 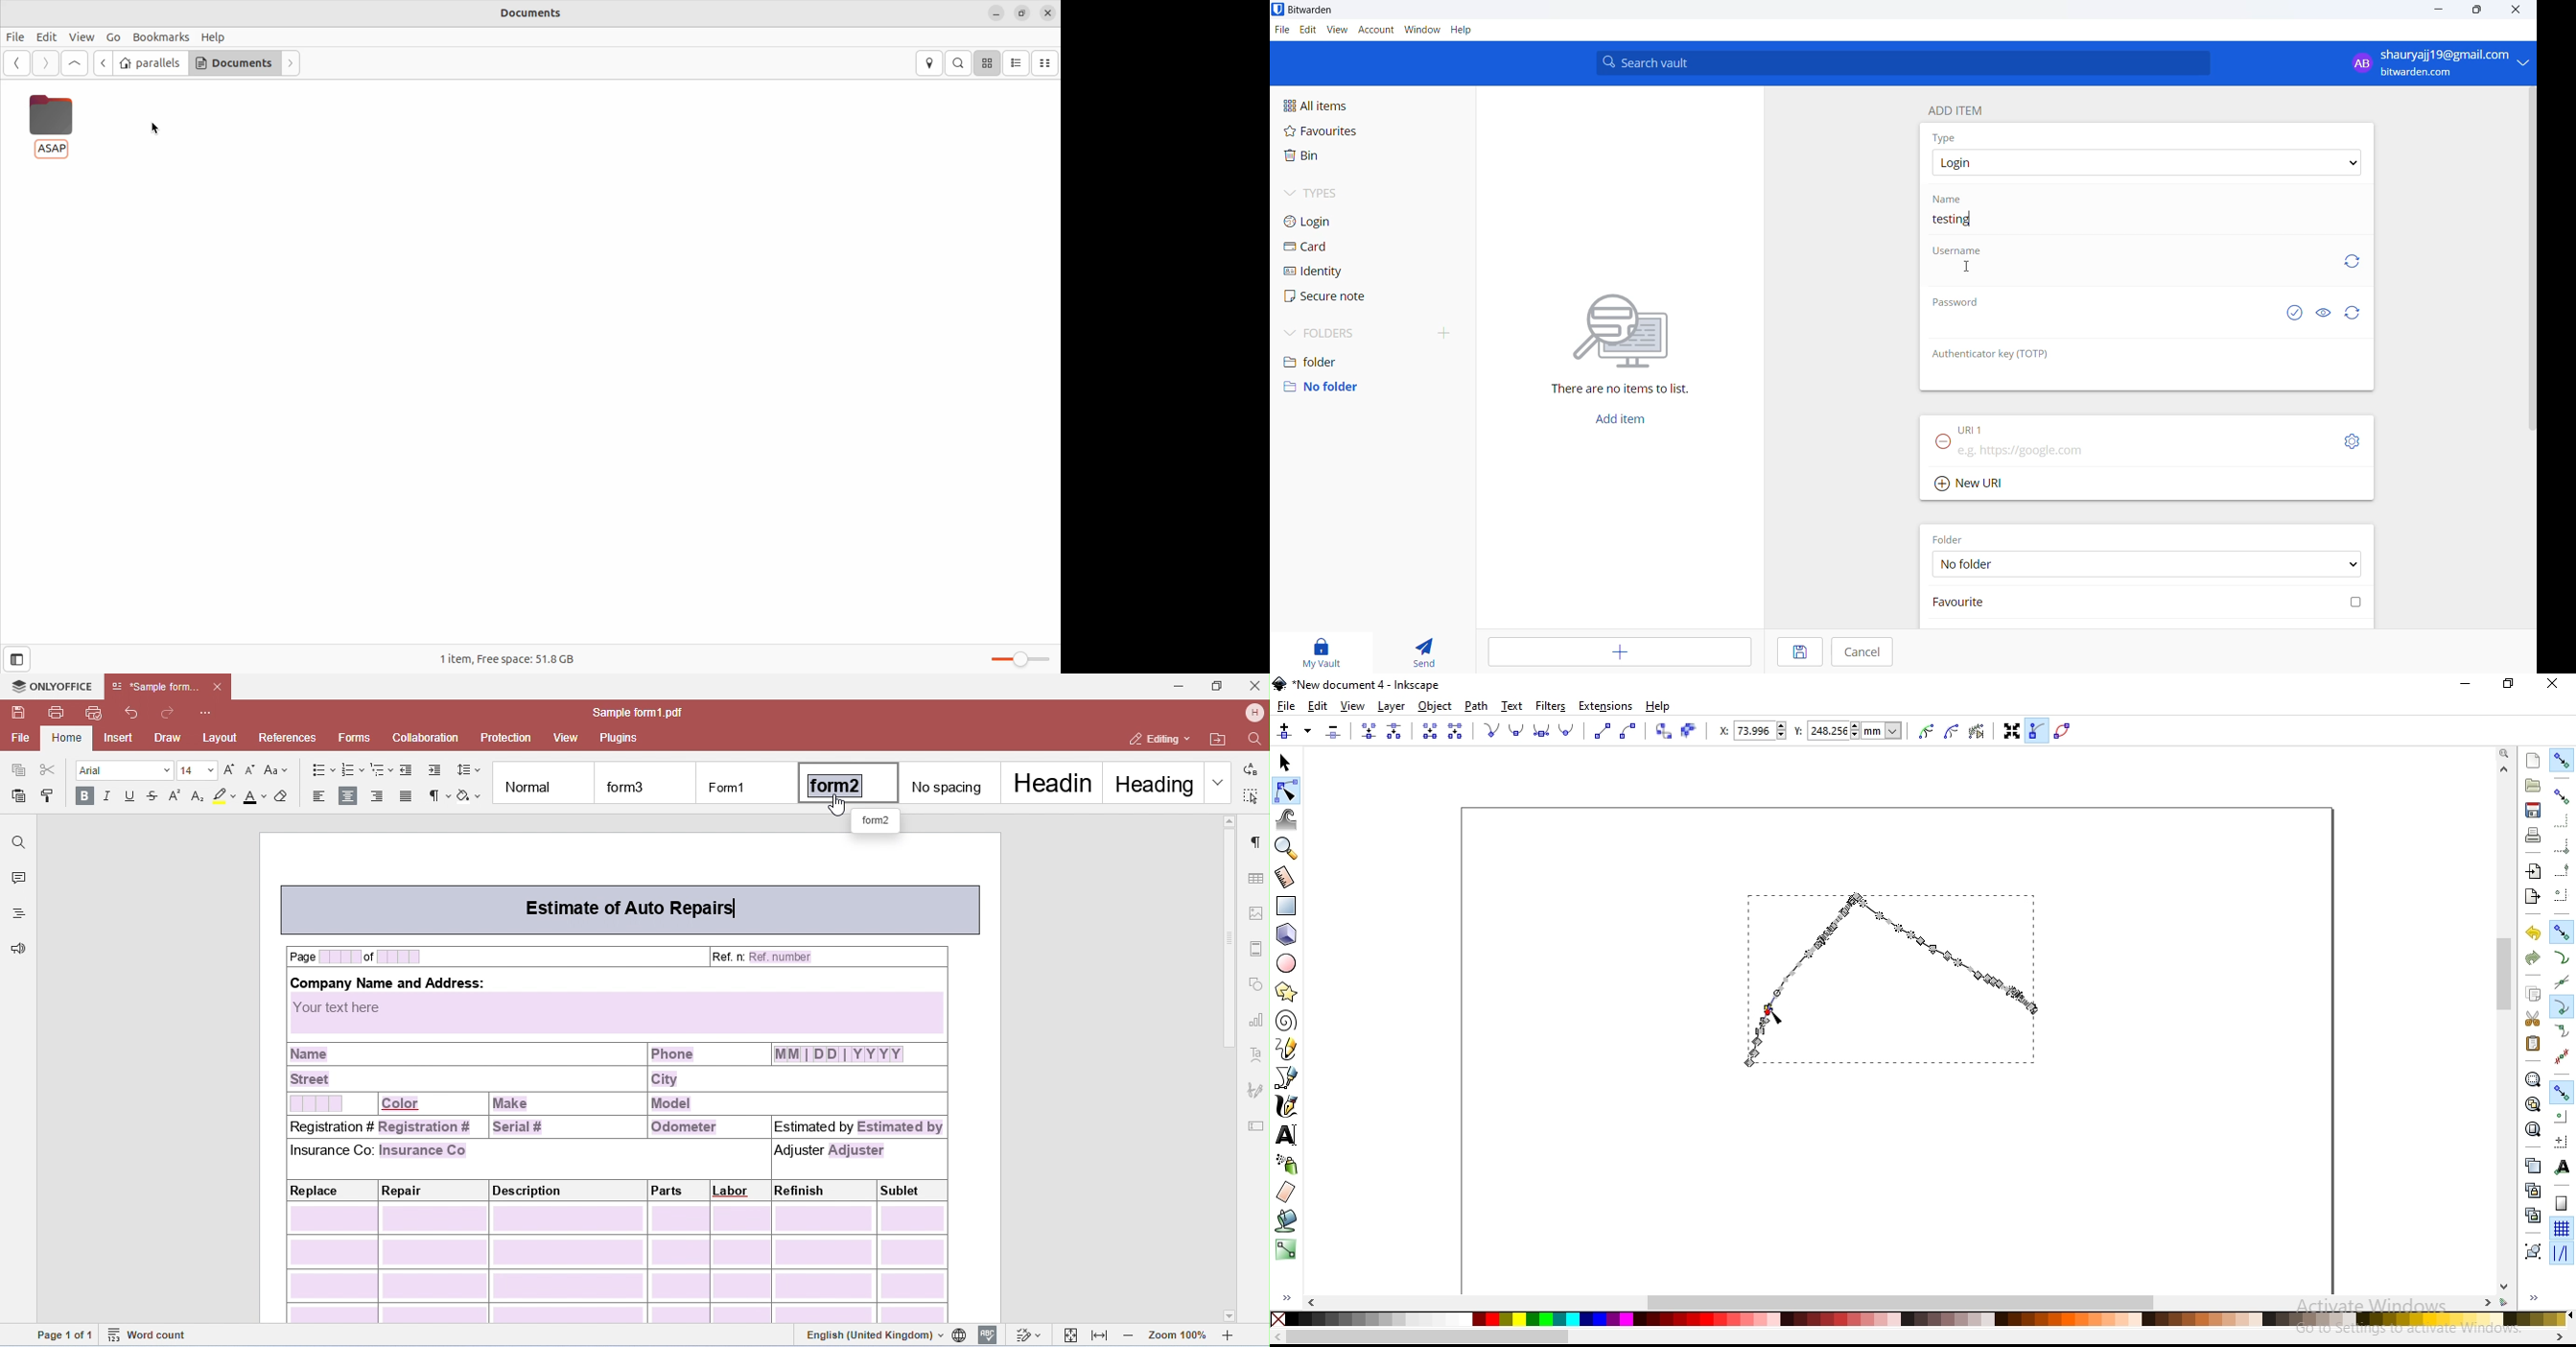 I want to click on insert new nodes into selected segments, so click(x=1308, y=731).